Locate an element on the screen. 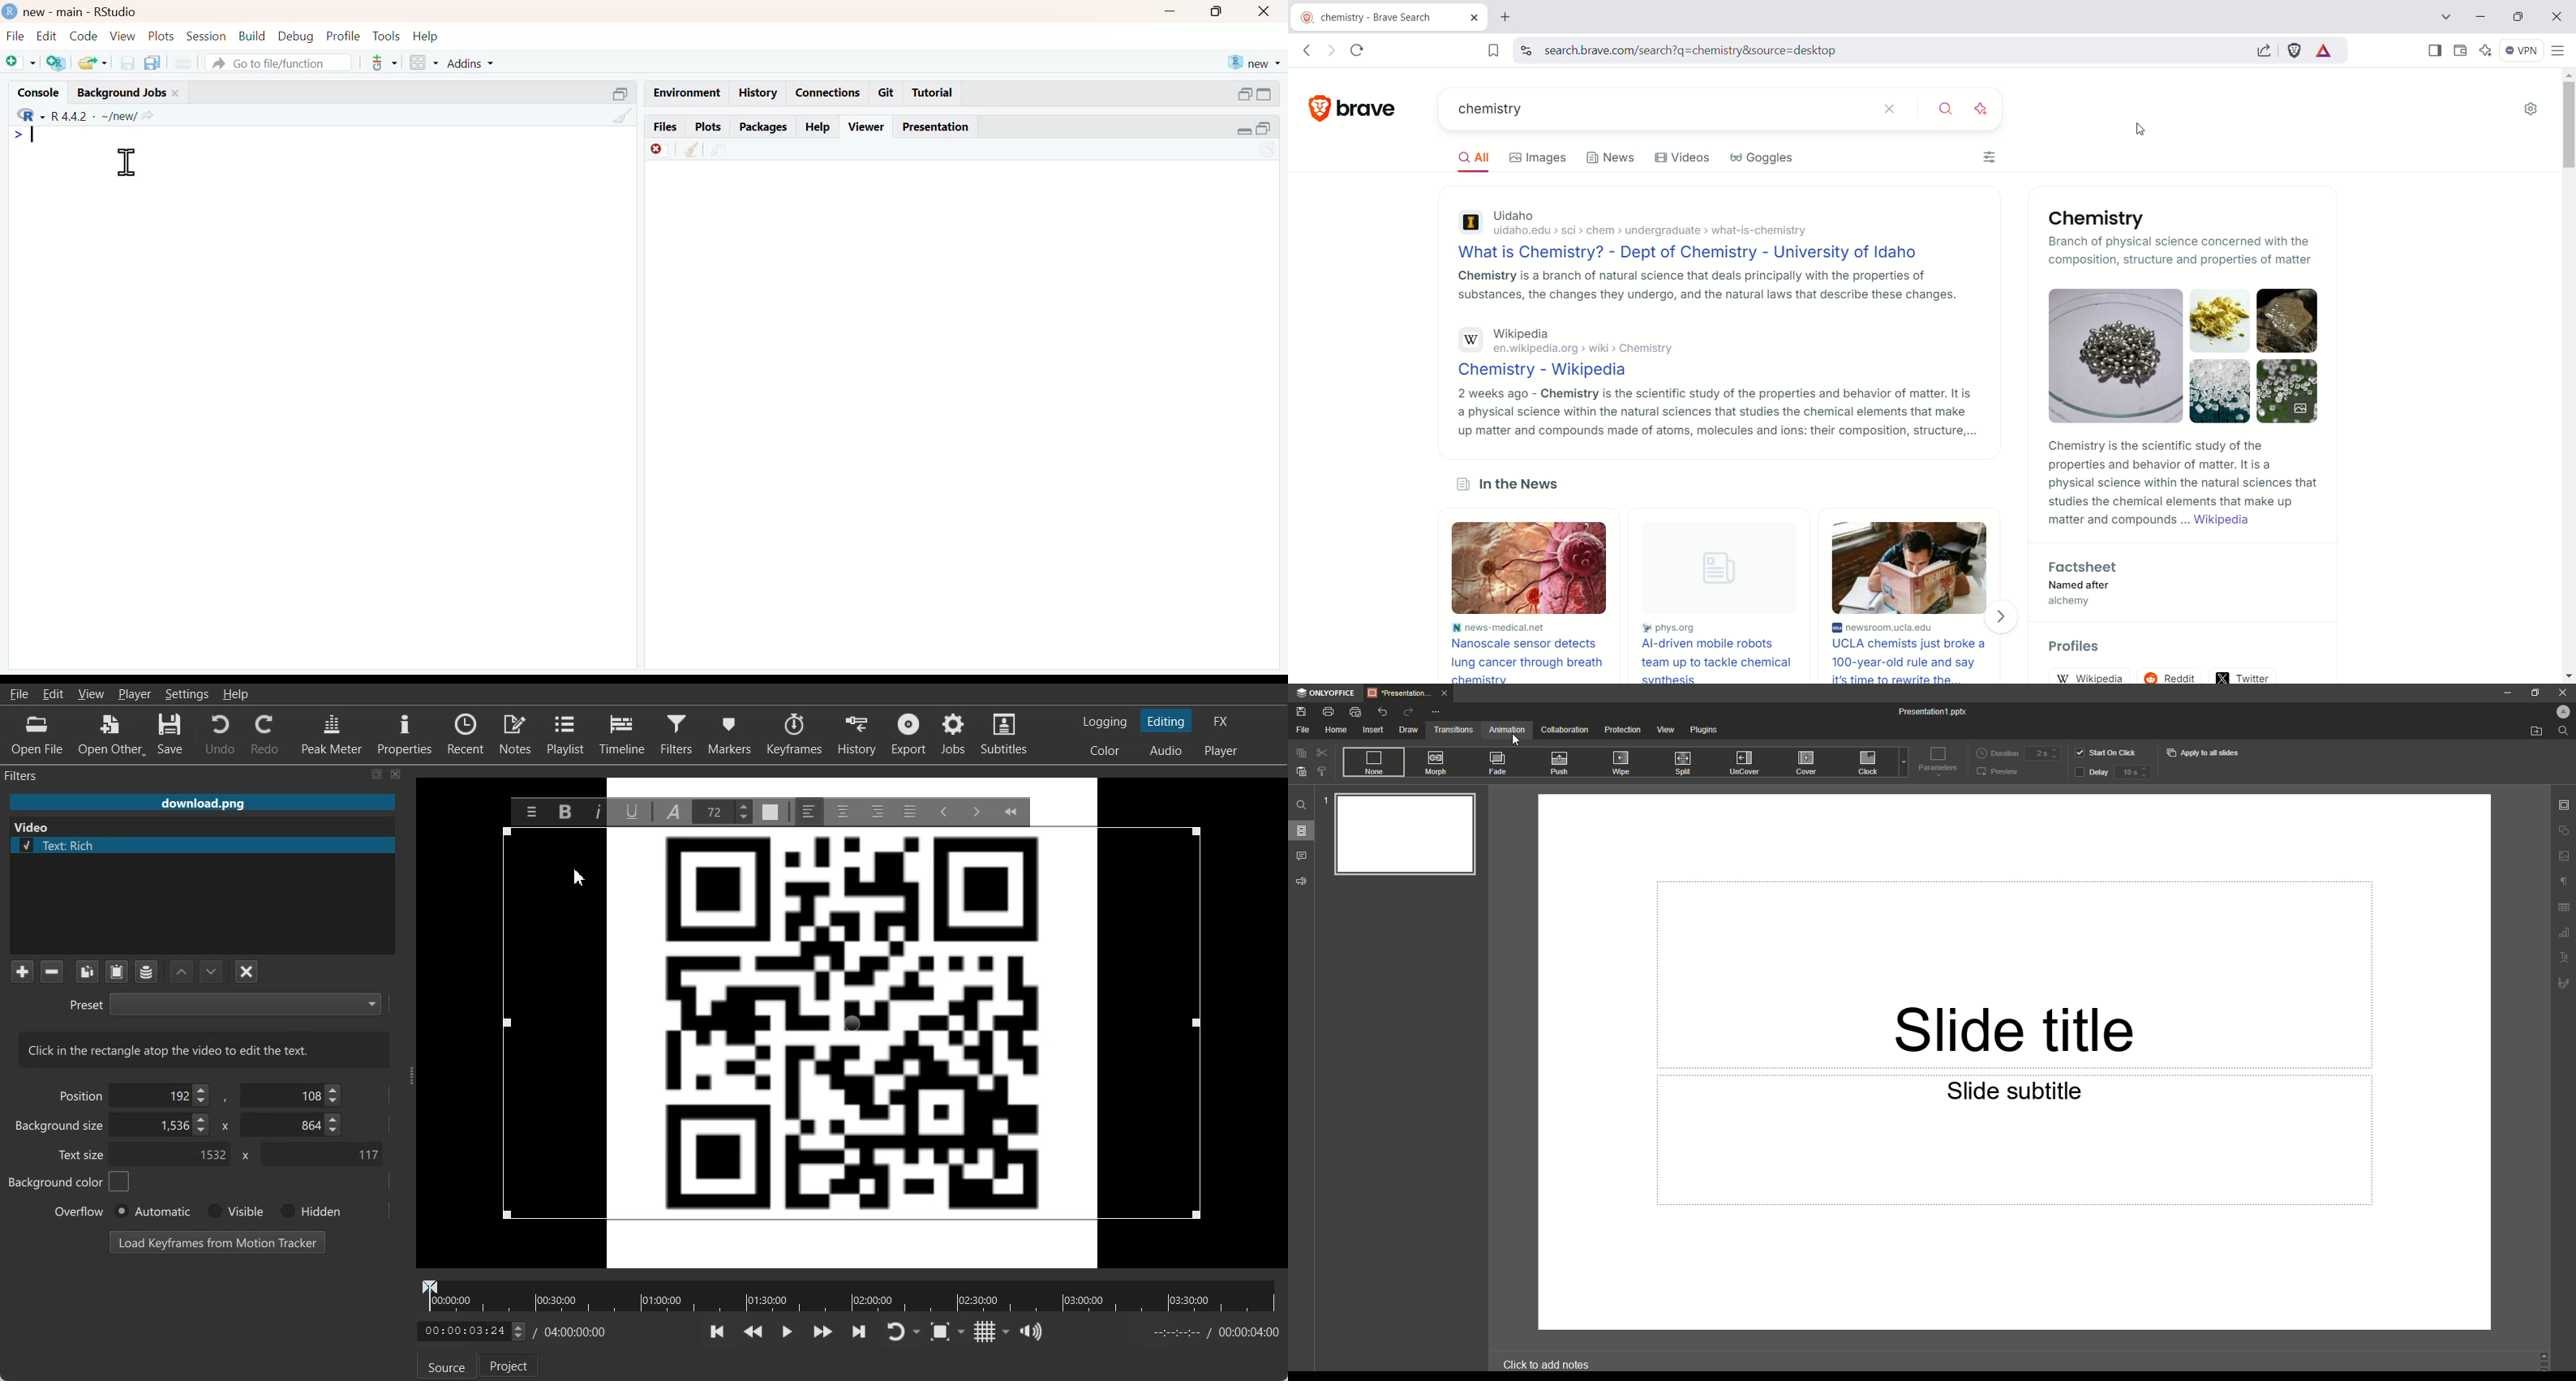  Open From File is located at coordinates (2529, 731).